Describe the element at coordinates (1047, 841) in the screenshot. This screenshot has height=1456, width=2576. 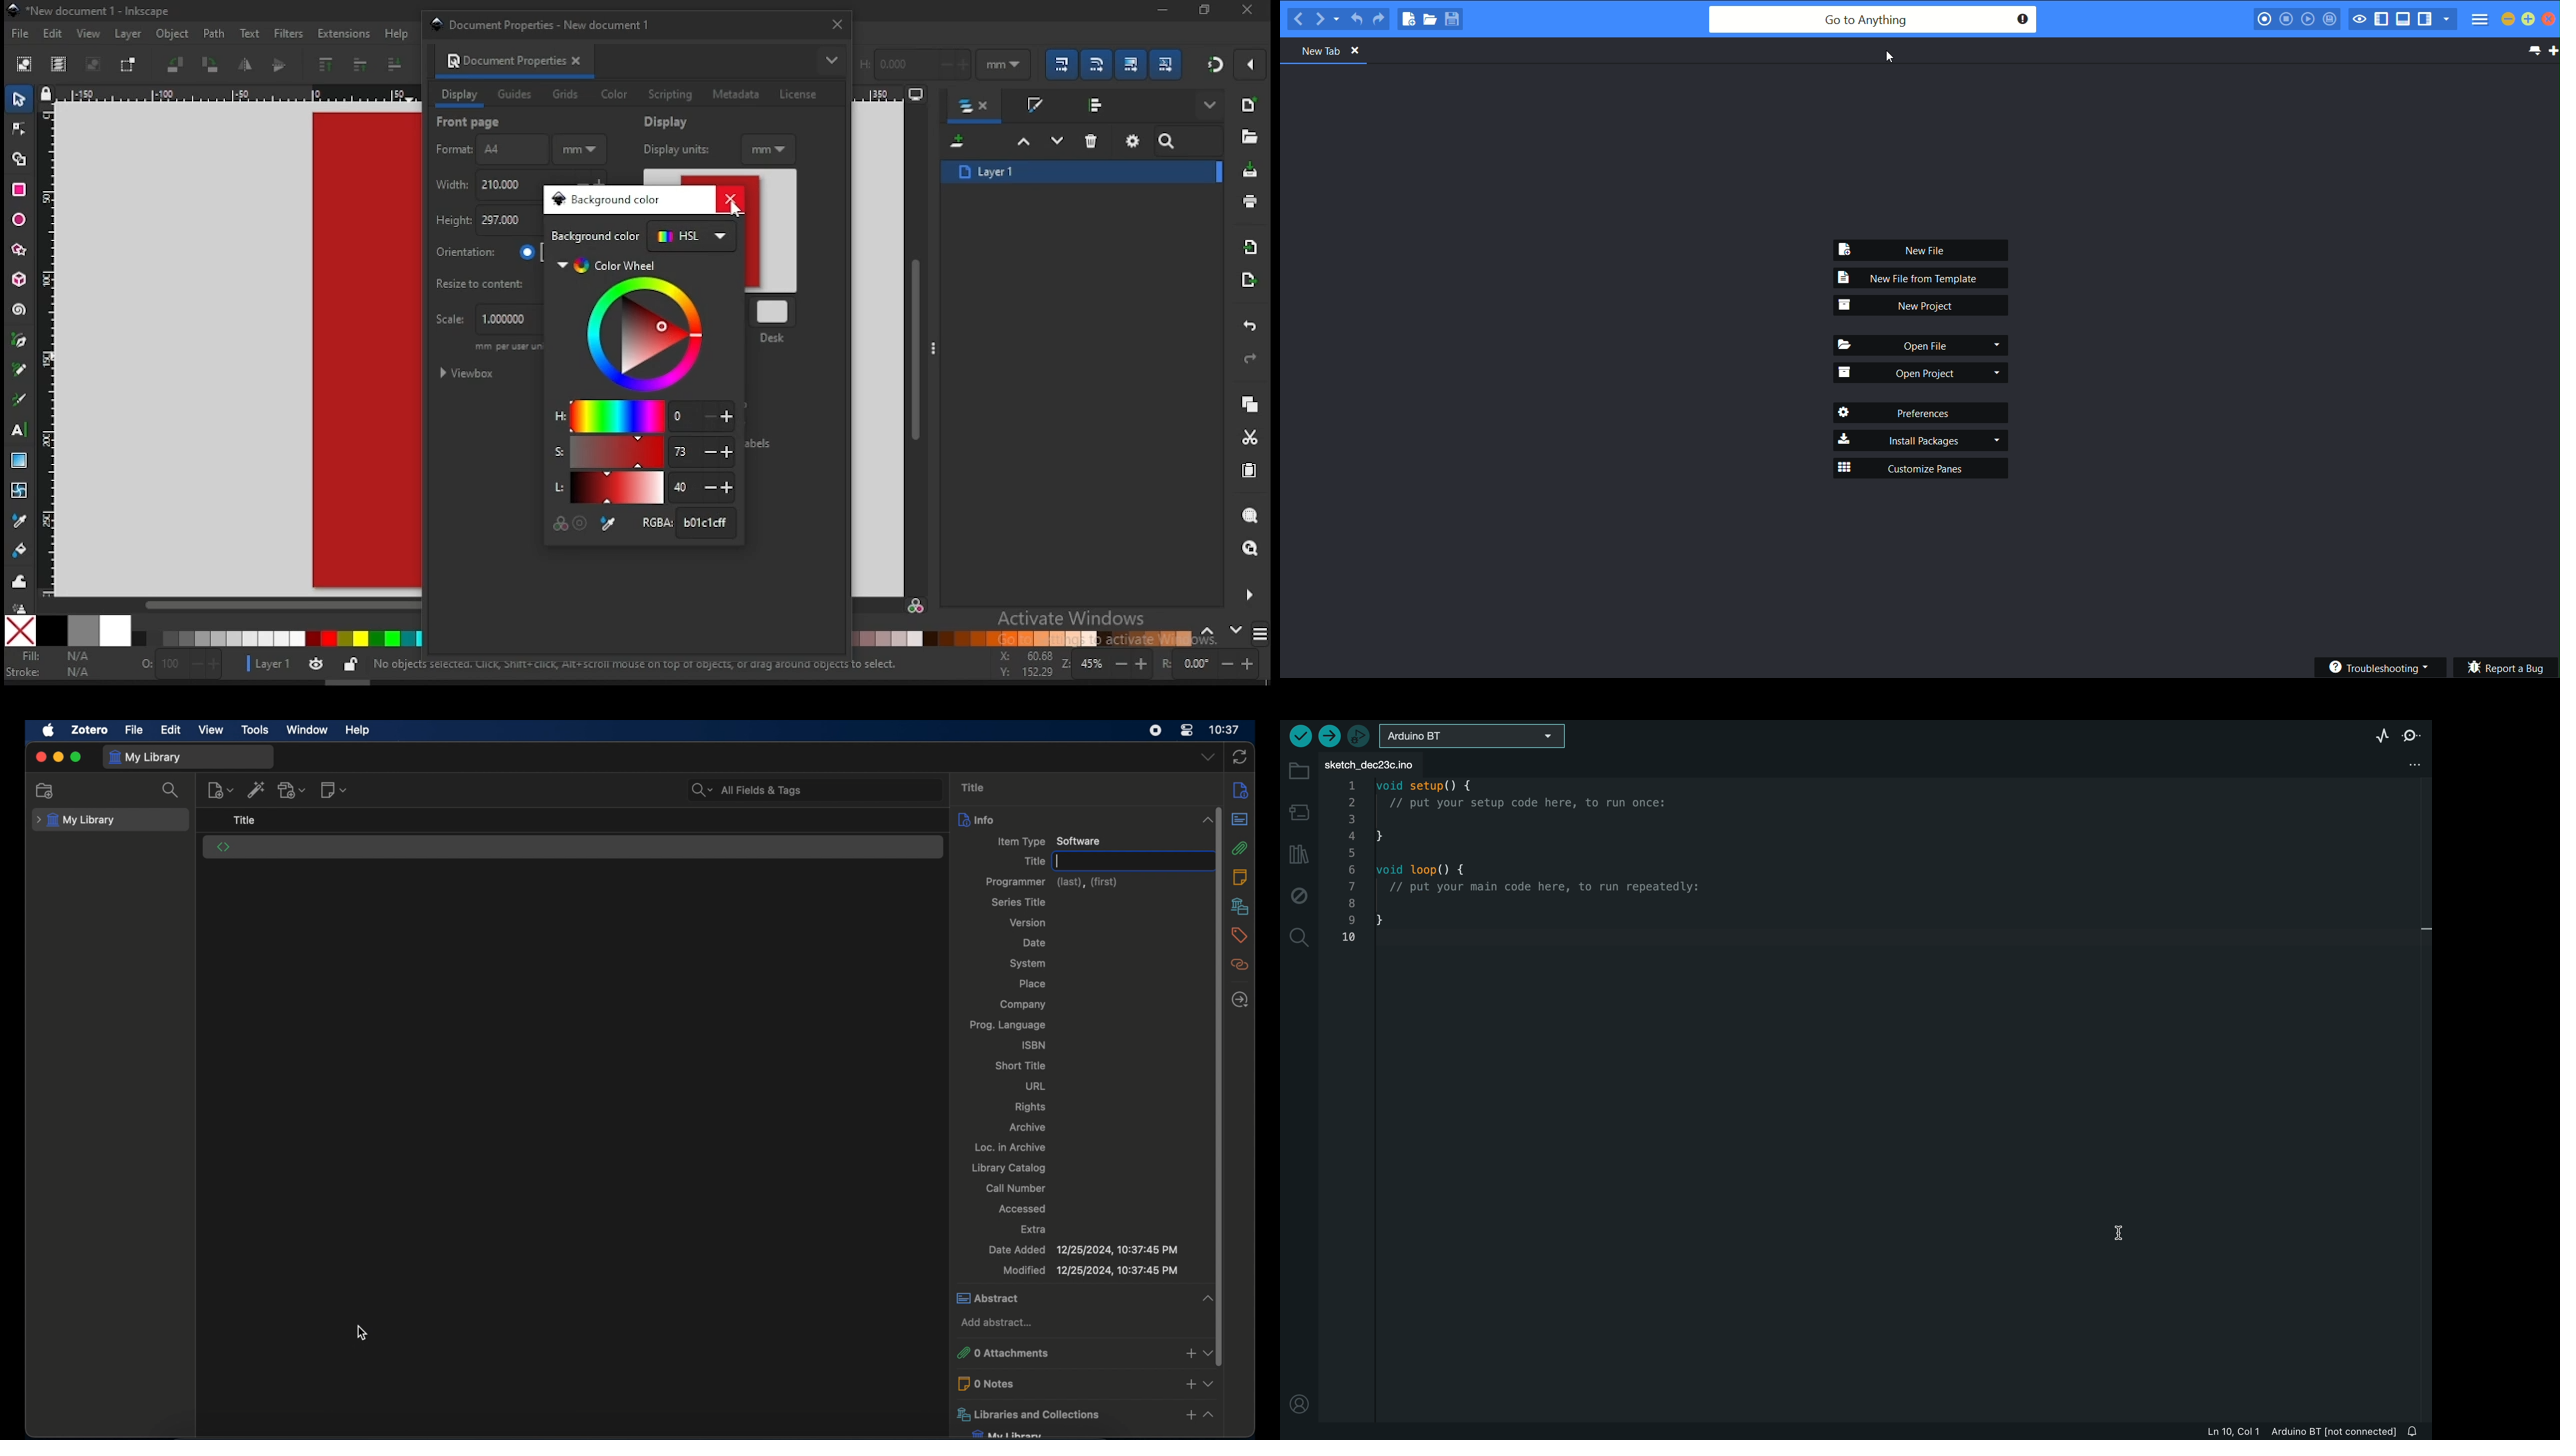
I see `item type software` at that location.